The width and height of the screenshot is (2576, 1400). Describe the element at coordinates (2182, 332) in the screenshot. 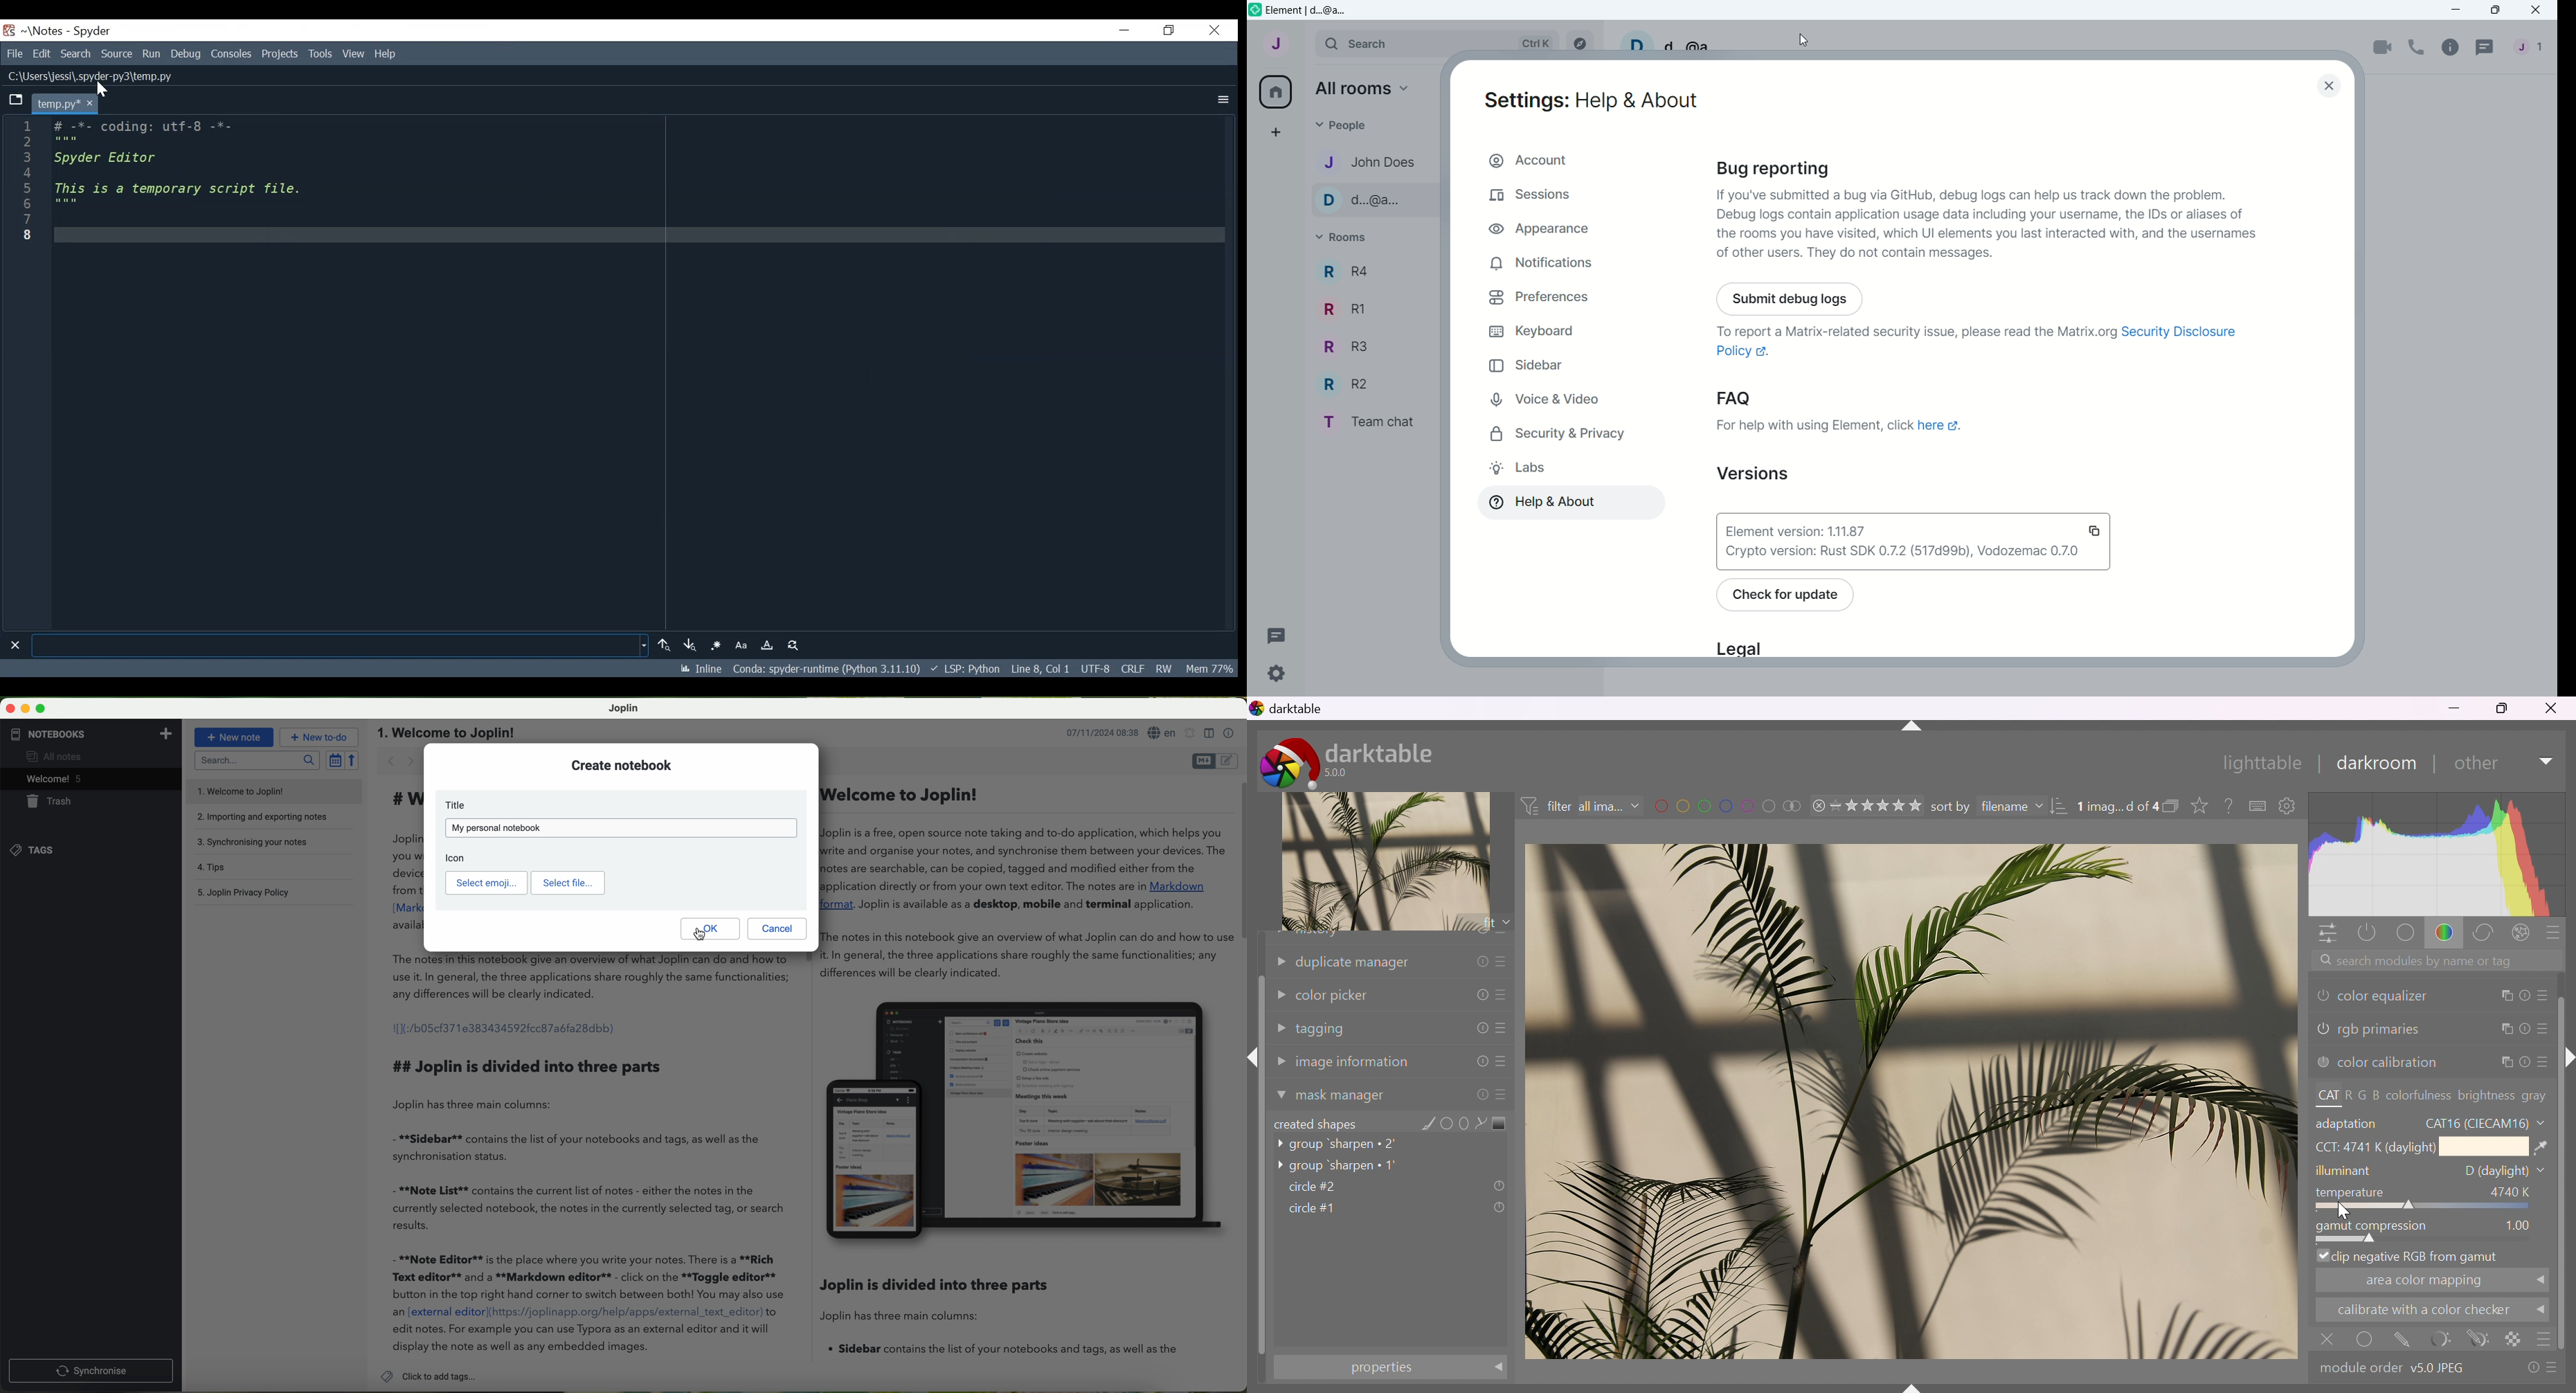

I see `security disclosure policy` at that location.